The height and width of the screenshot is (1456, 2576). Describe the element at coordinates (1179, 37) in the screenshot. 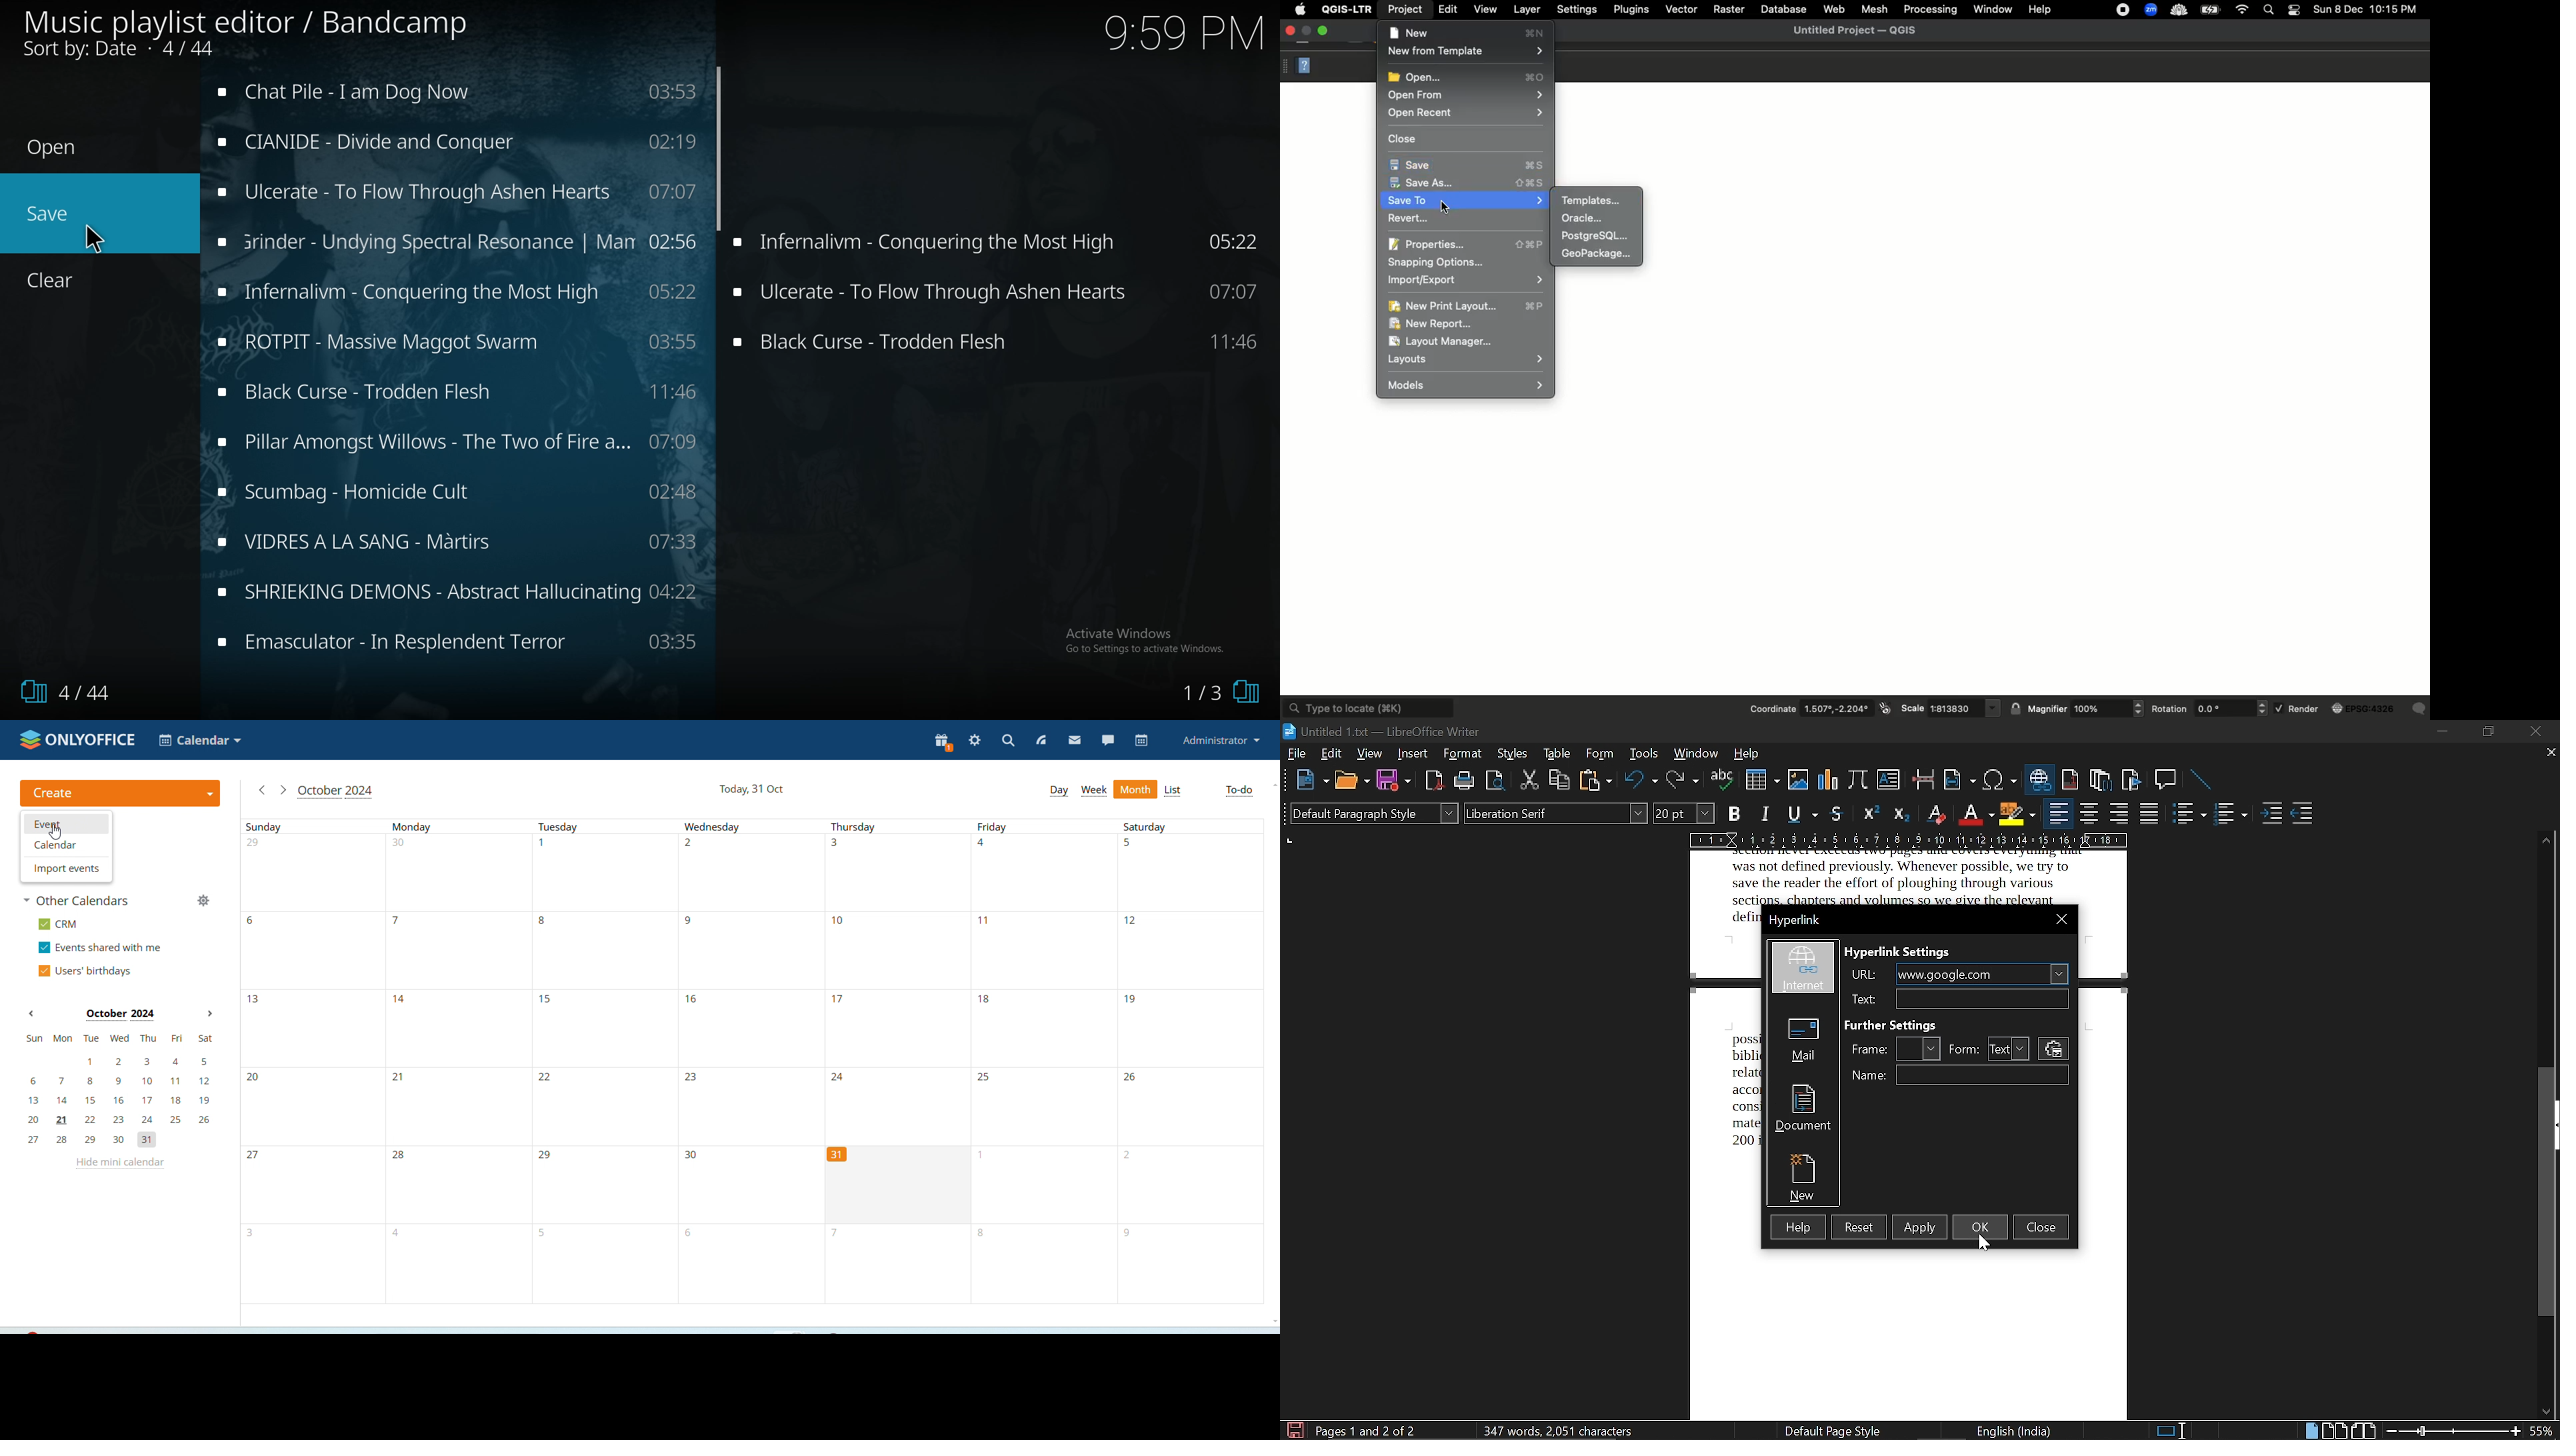

I see `9:58 PM` at that location.